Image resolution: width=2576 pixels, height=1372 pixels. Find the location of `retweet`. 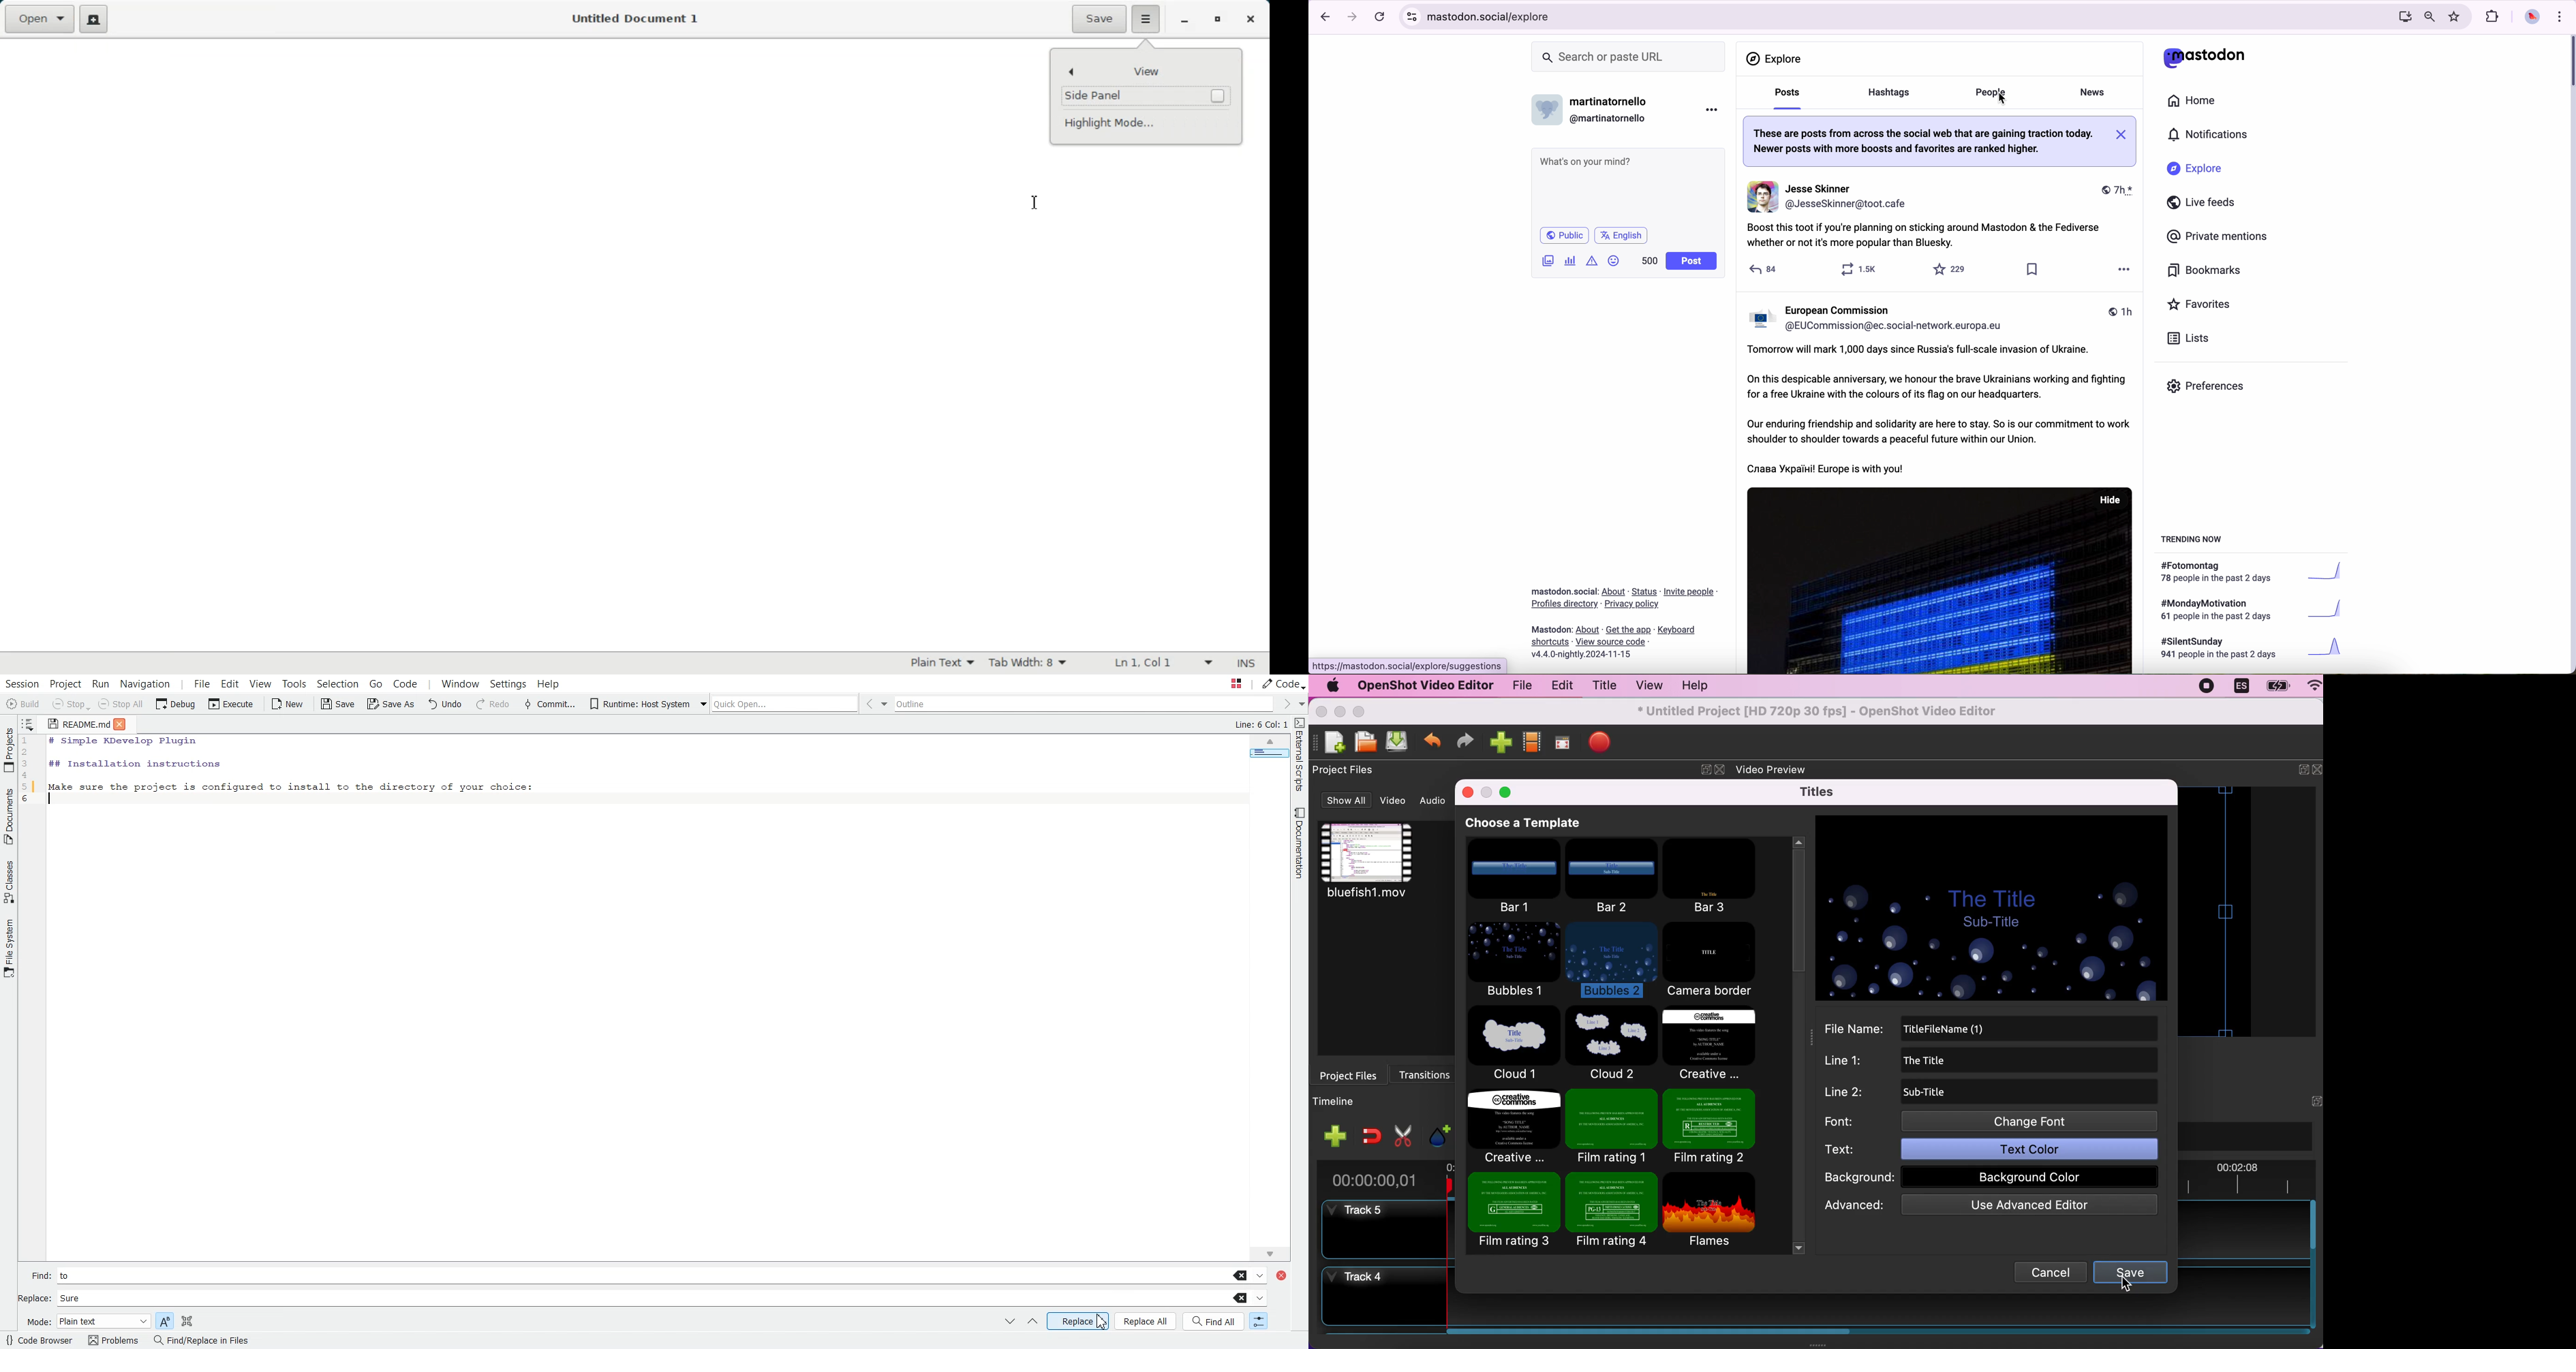

retweet is located at coordinates (1863, 268).